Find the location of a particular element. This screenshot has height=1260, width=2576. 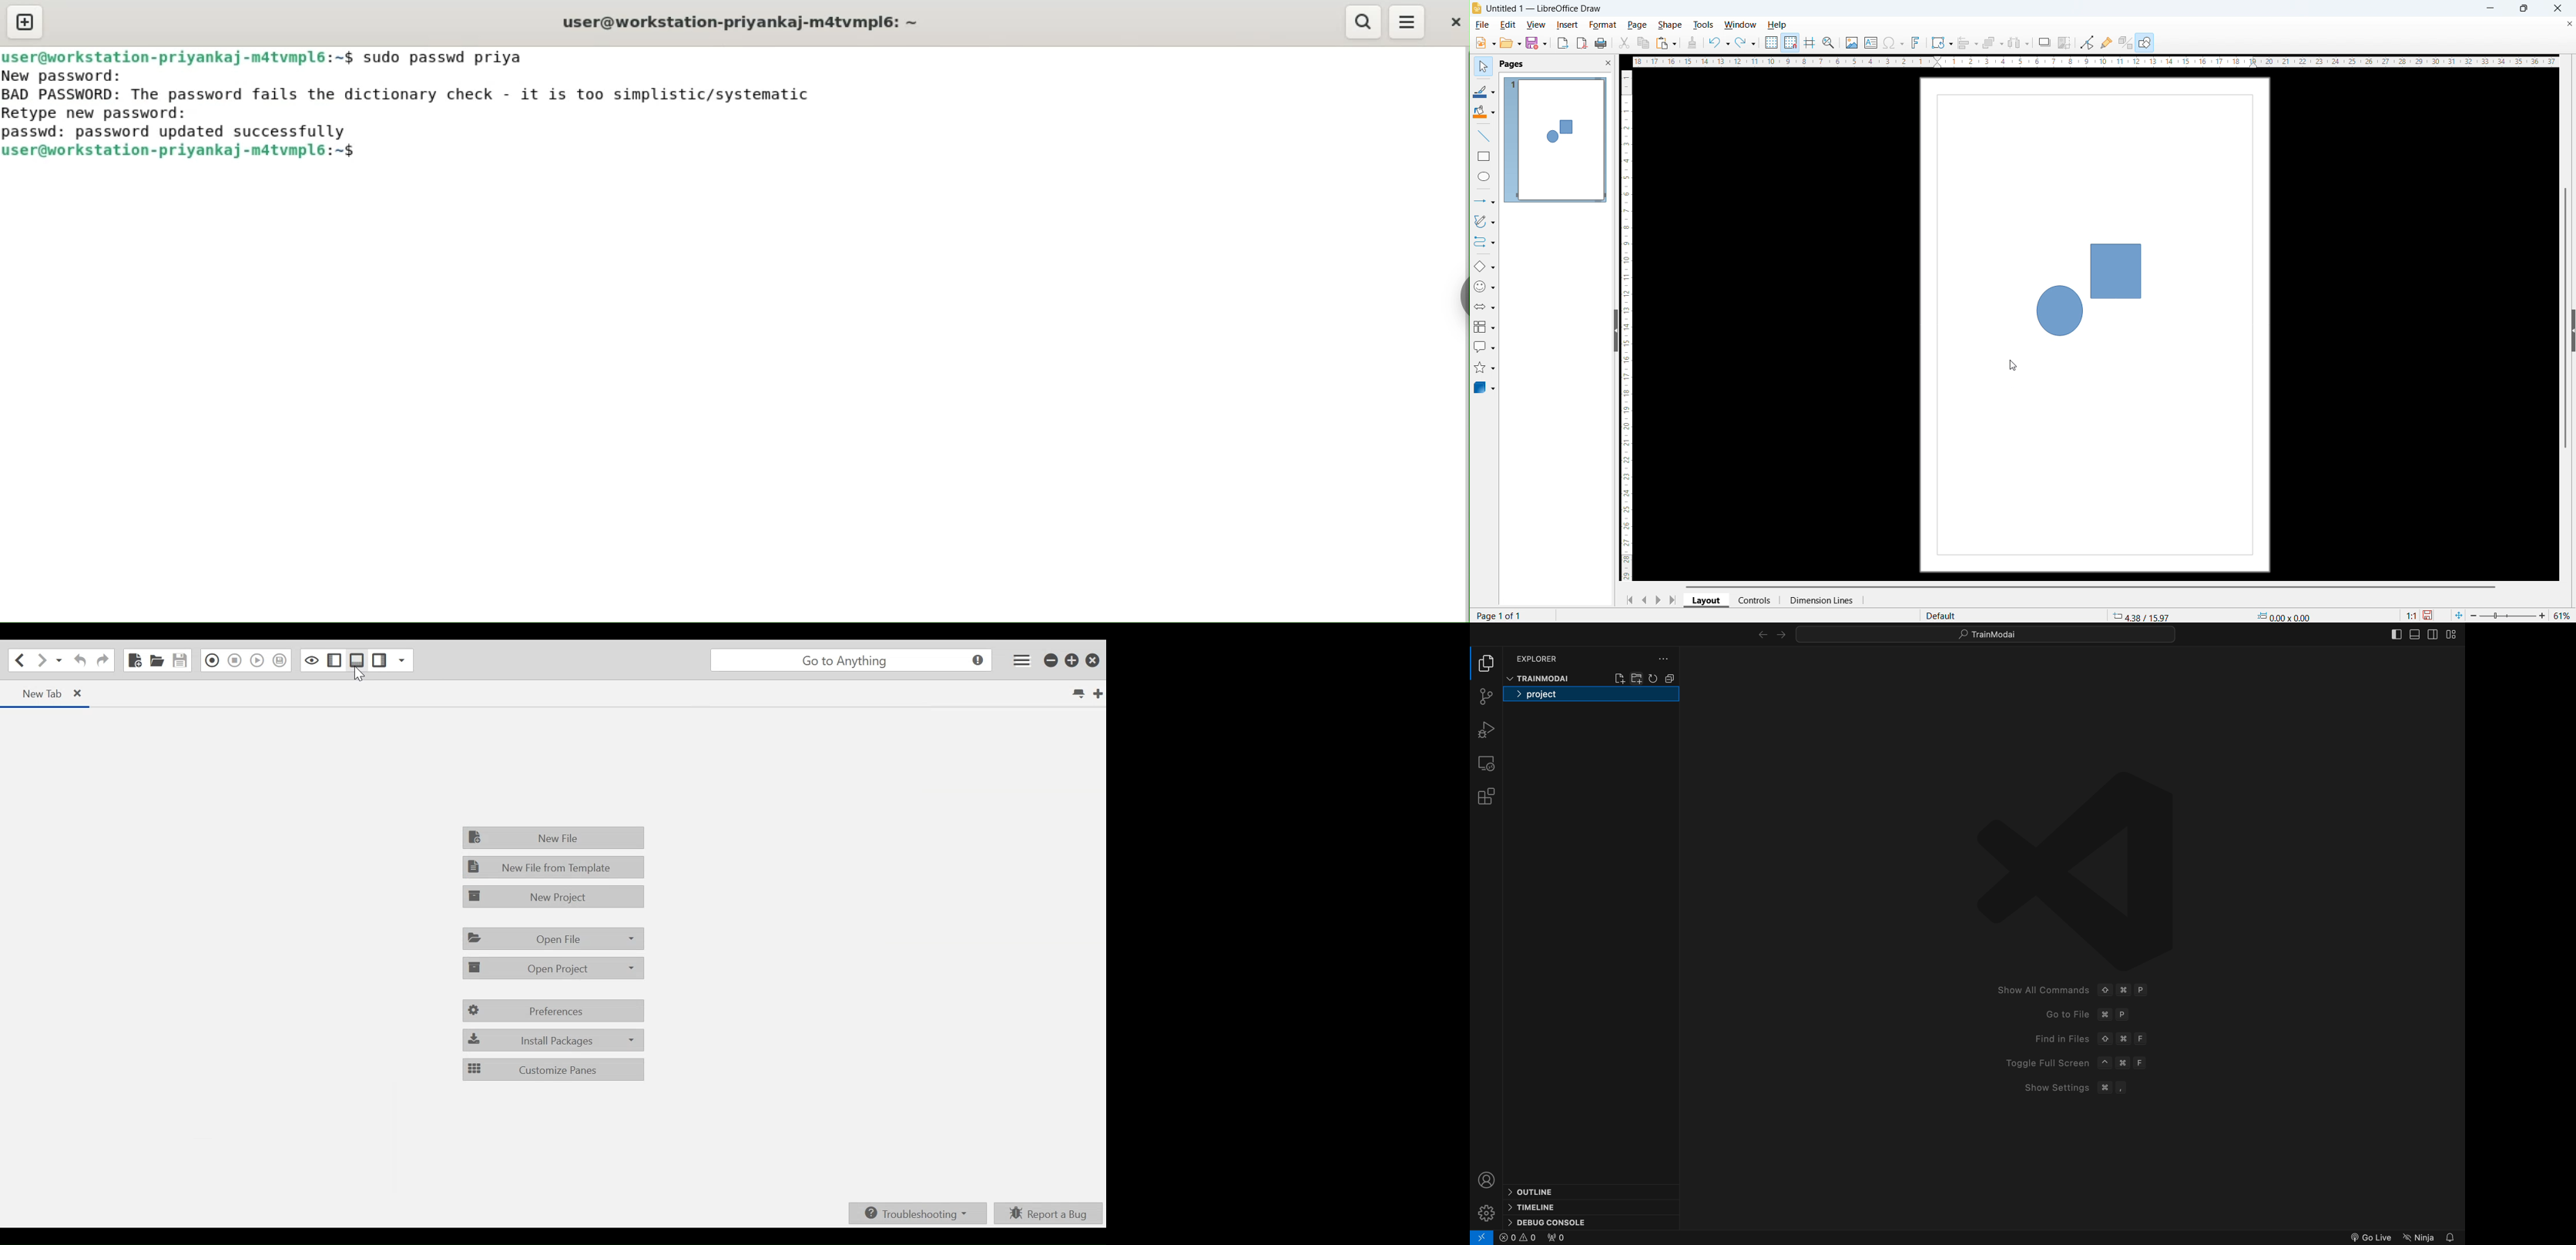

go to last page is located at coordinates (1675, 601).